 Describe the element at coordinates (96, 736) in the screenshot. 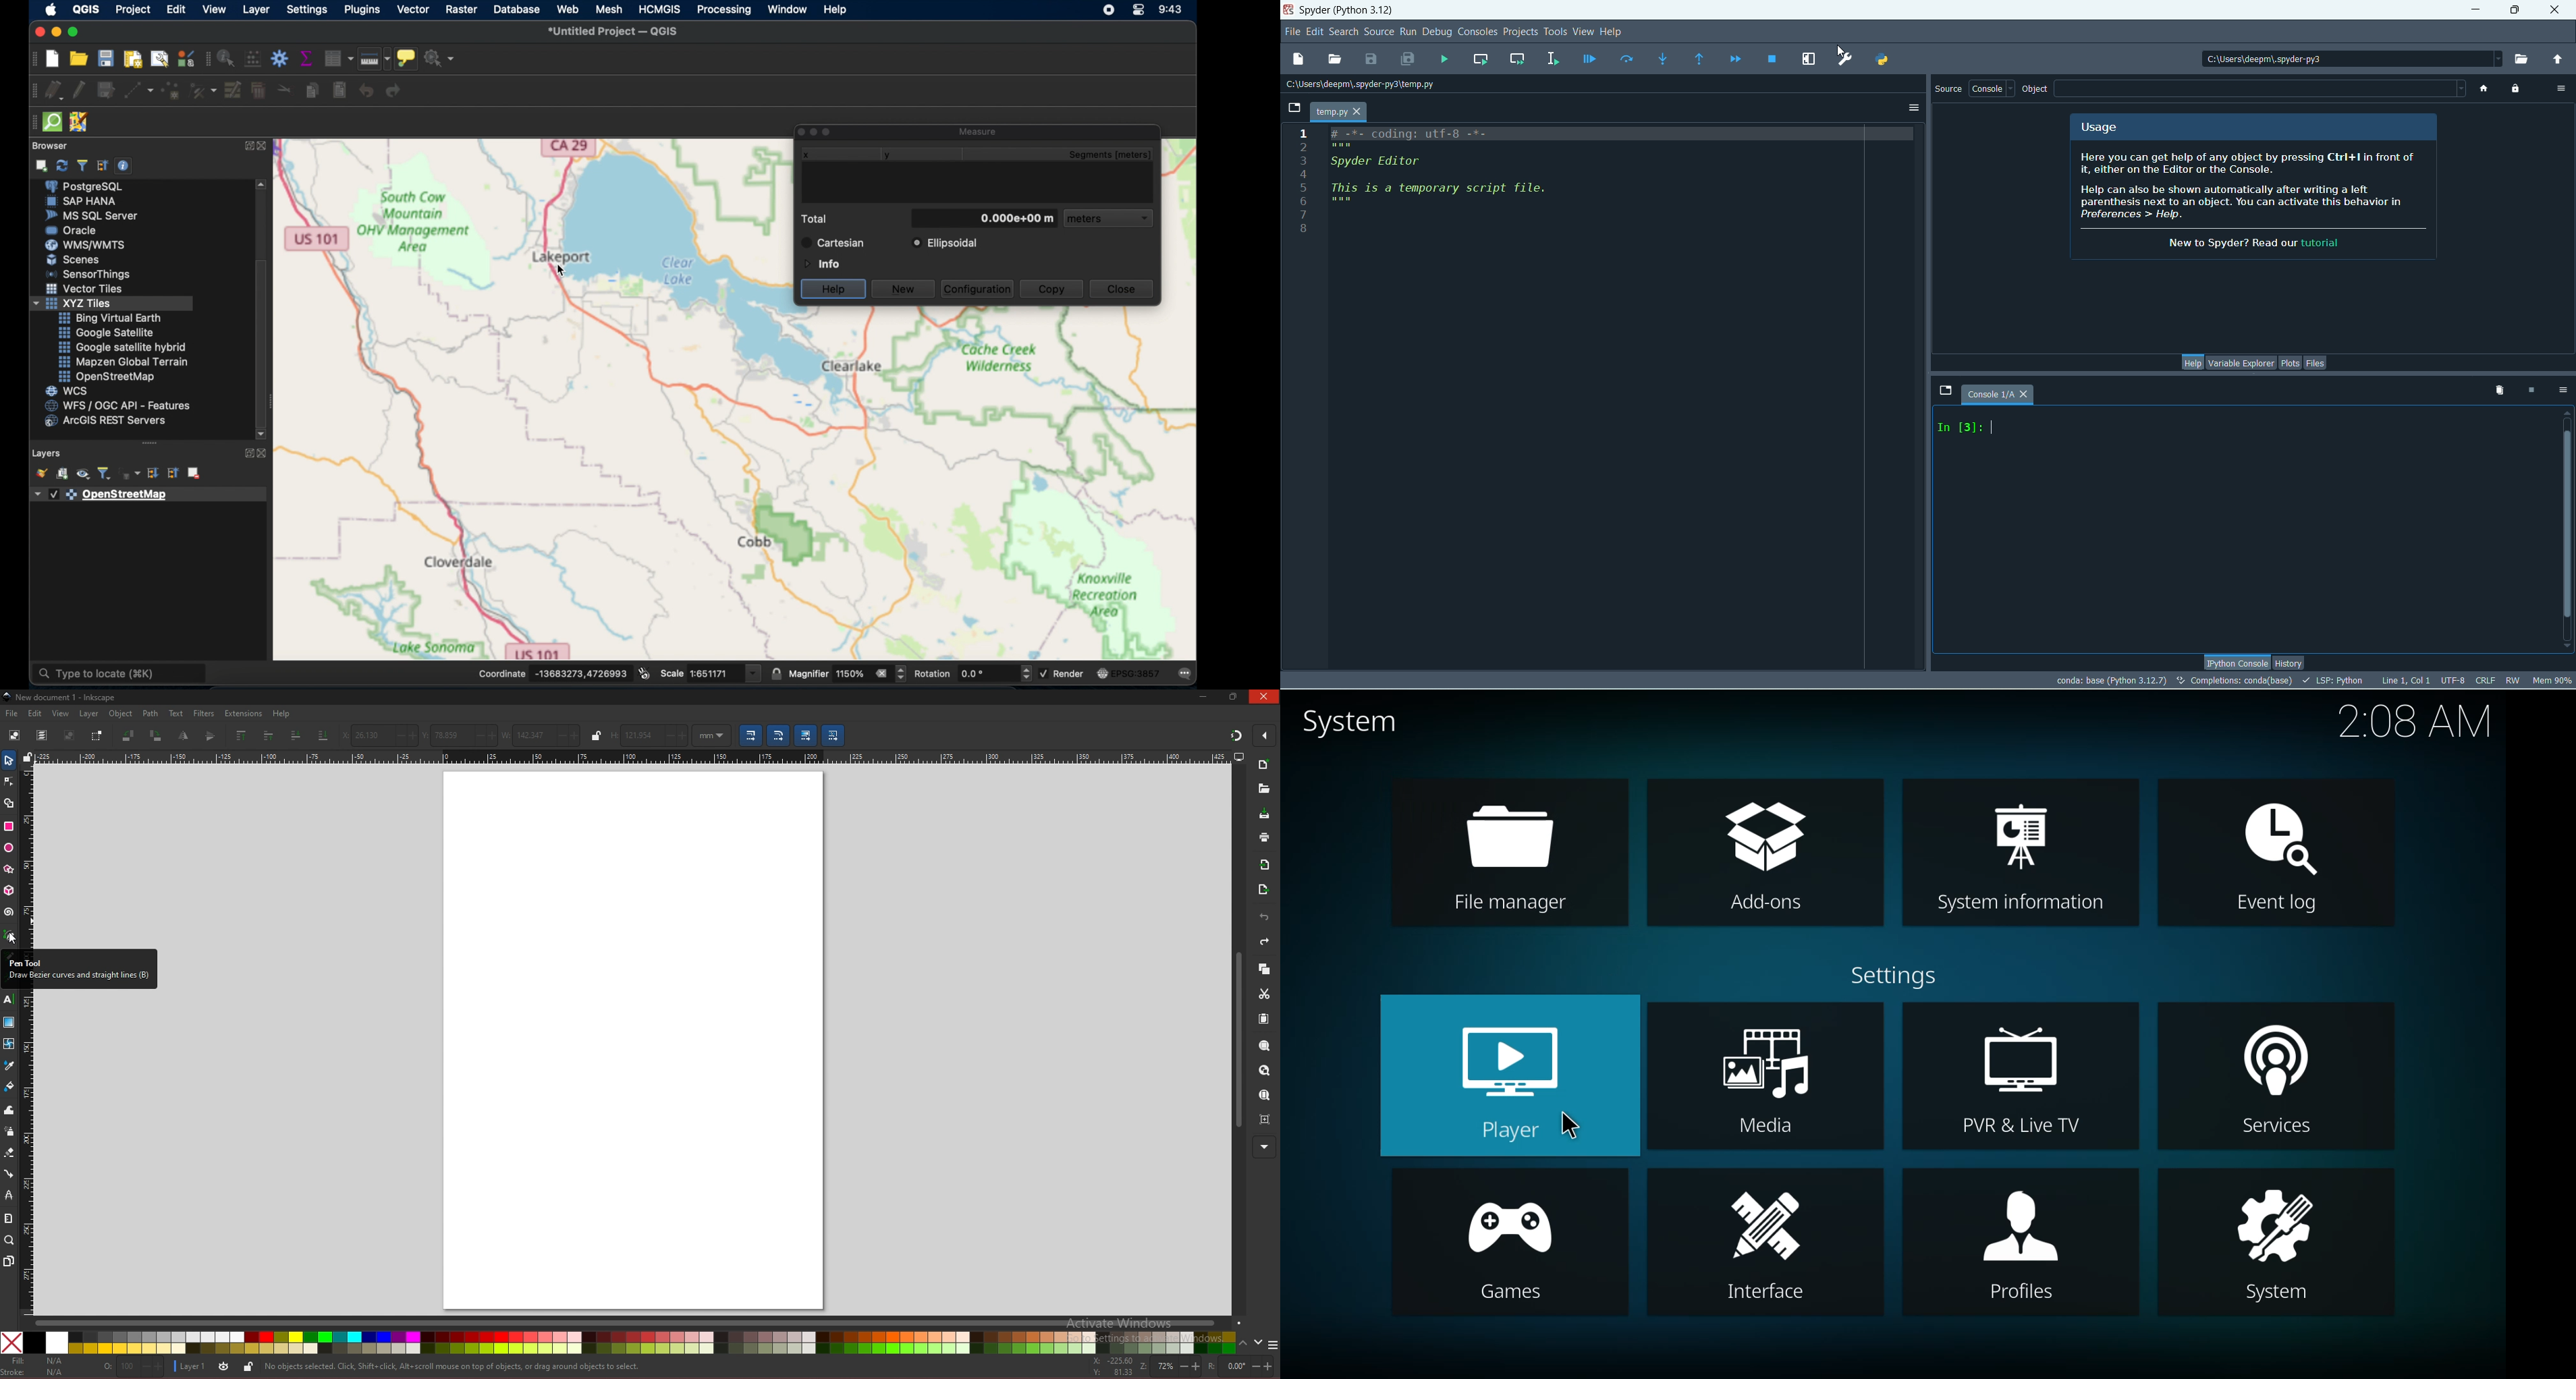

I see `toggle selection box` at that location.